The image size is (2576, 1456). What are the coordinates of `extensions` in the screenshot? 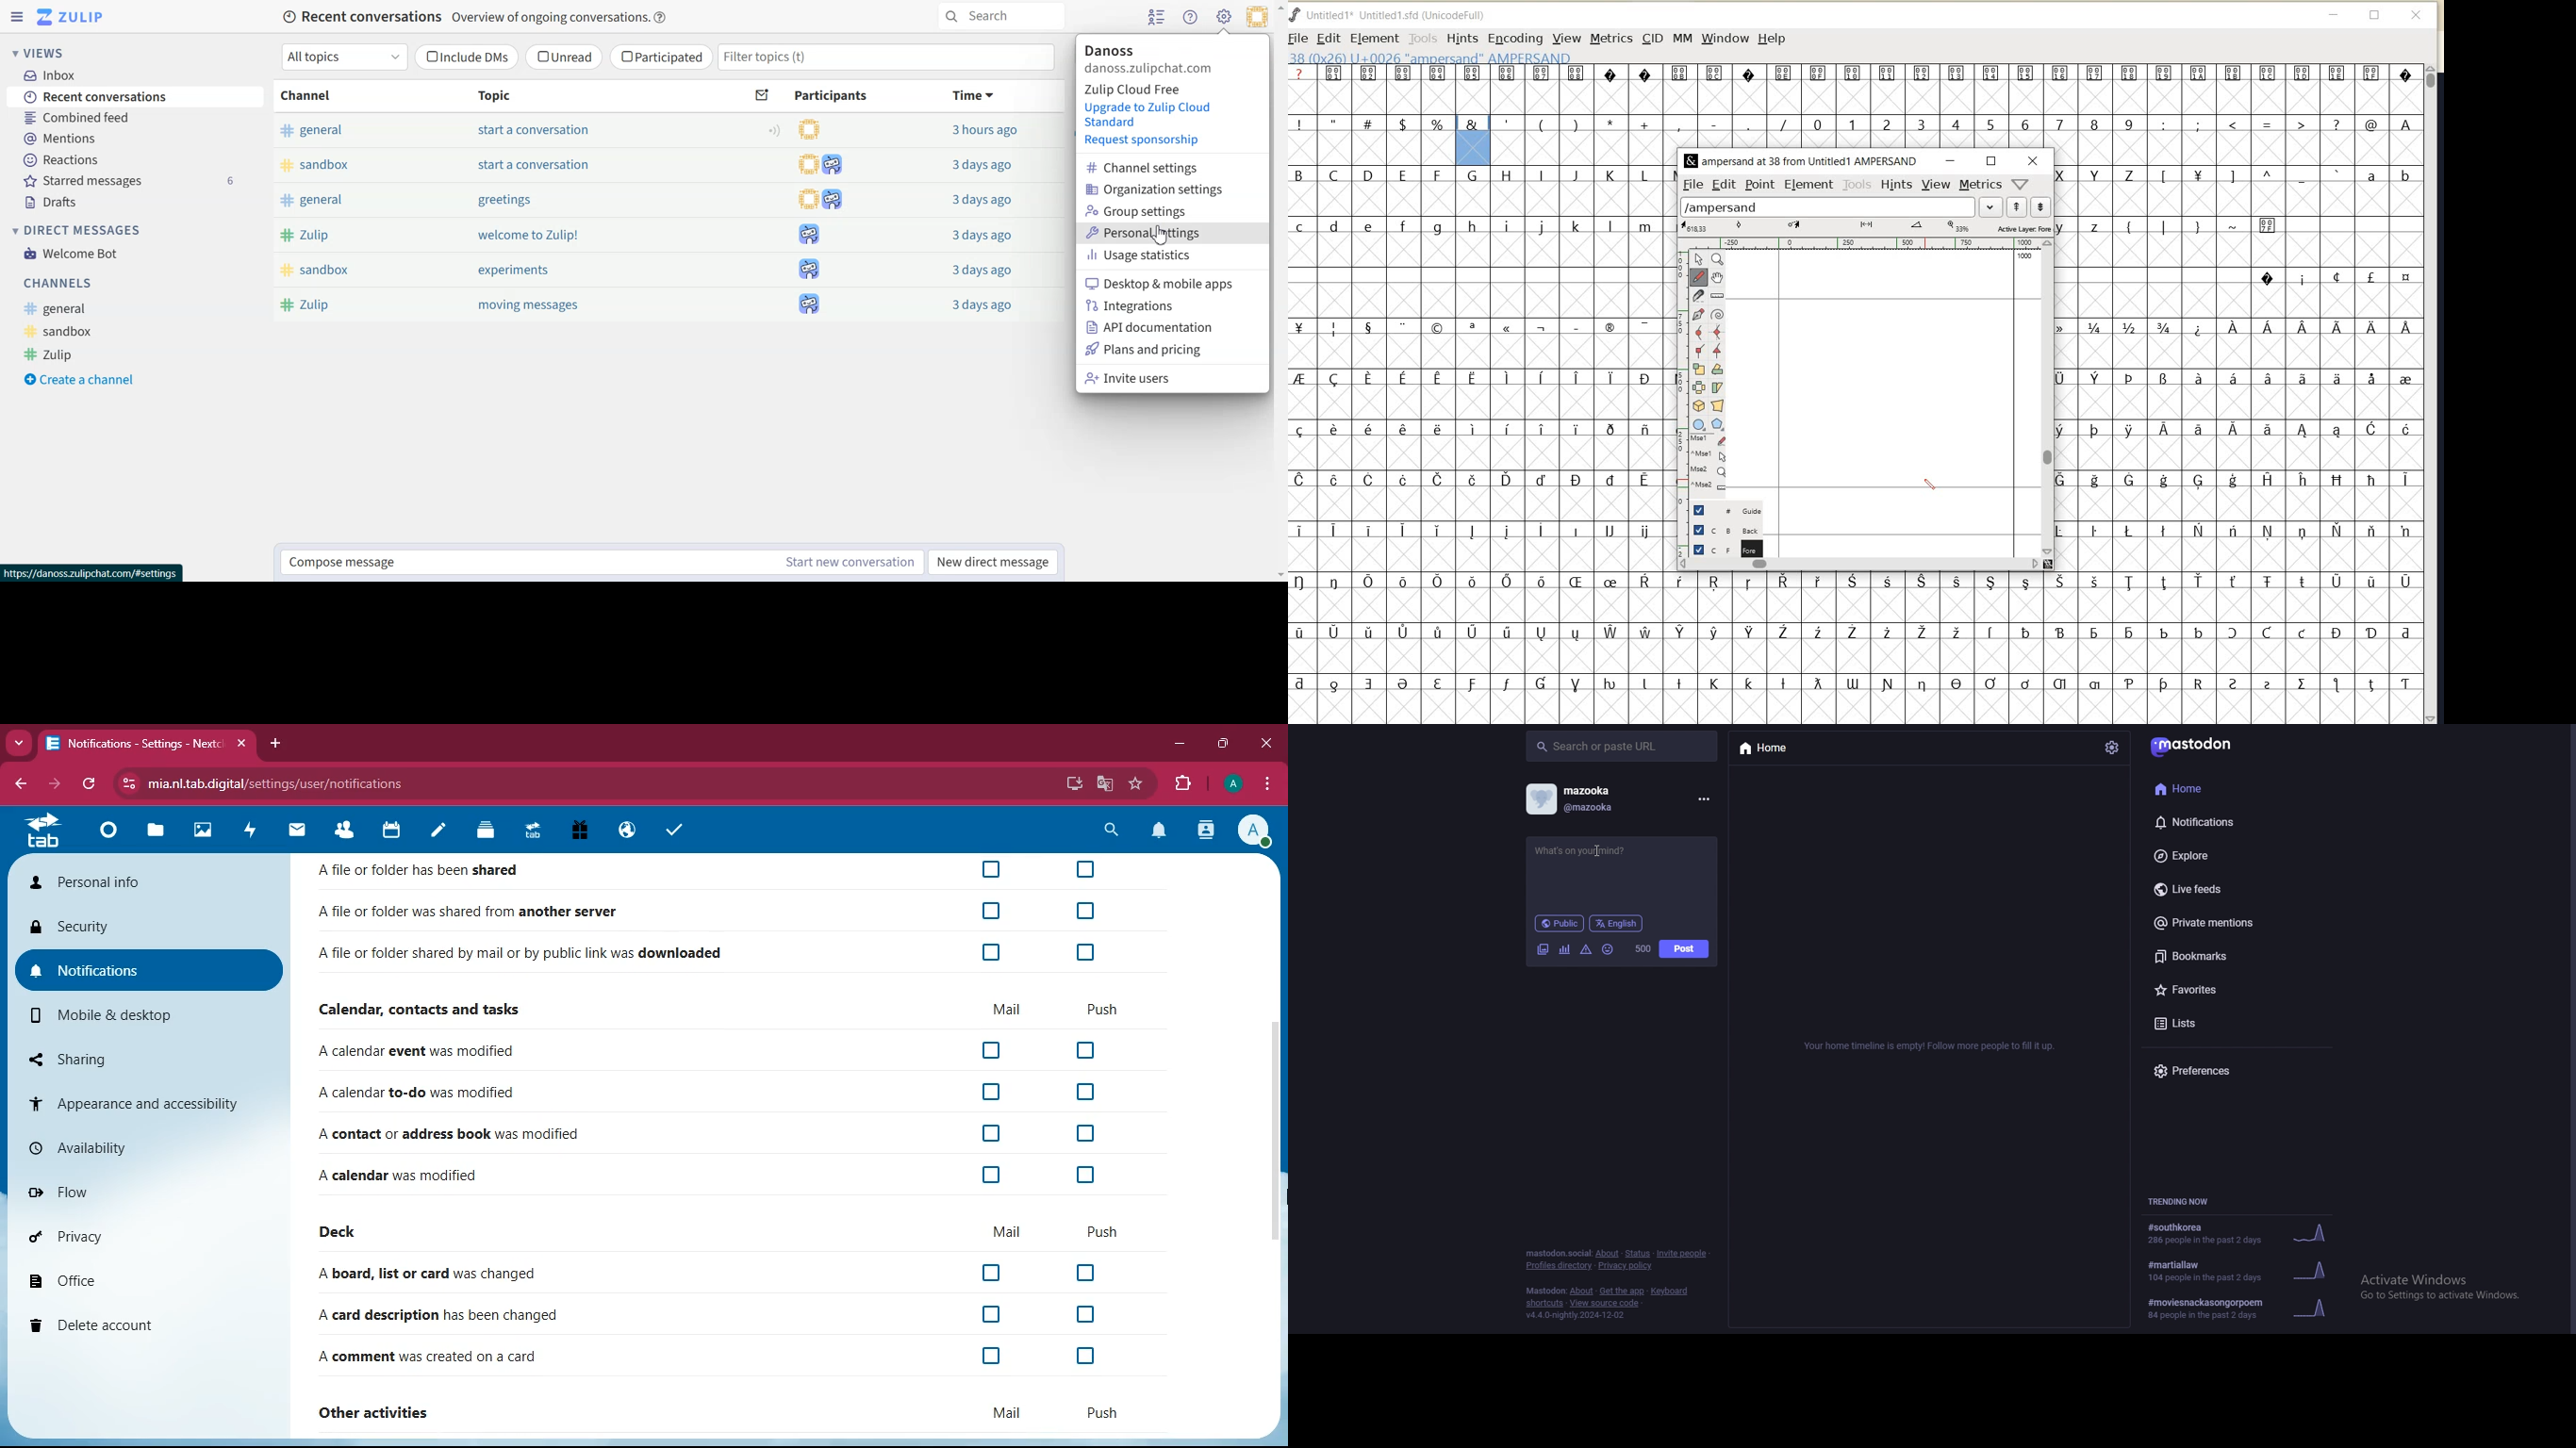 It's located at (1181, 785).